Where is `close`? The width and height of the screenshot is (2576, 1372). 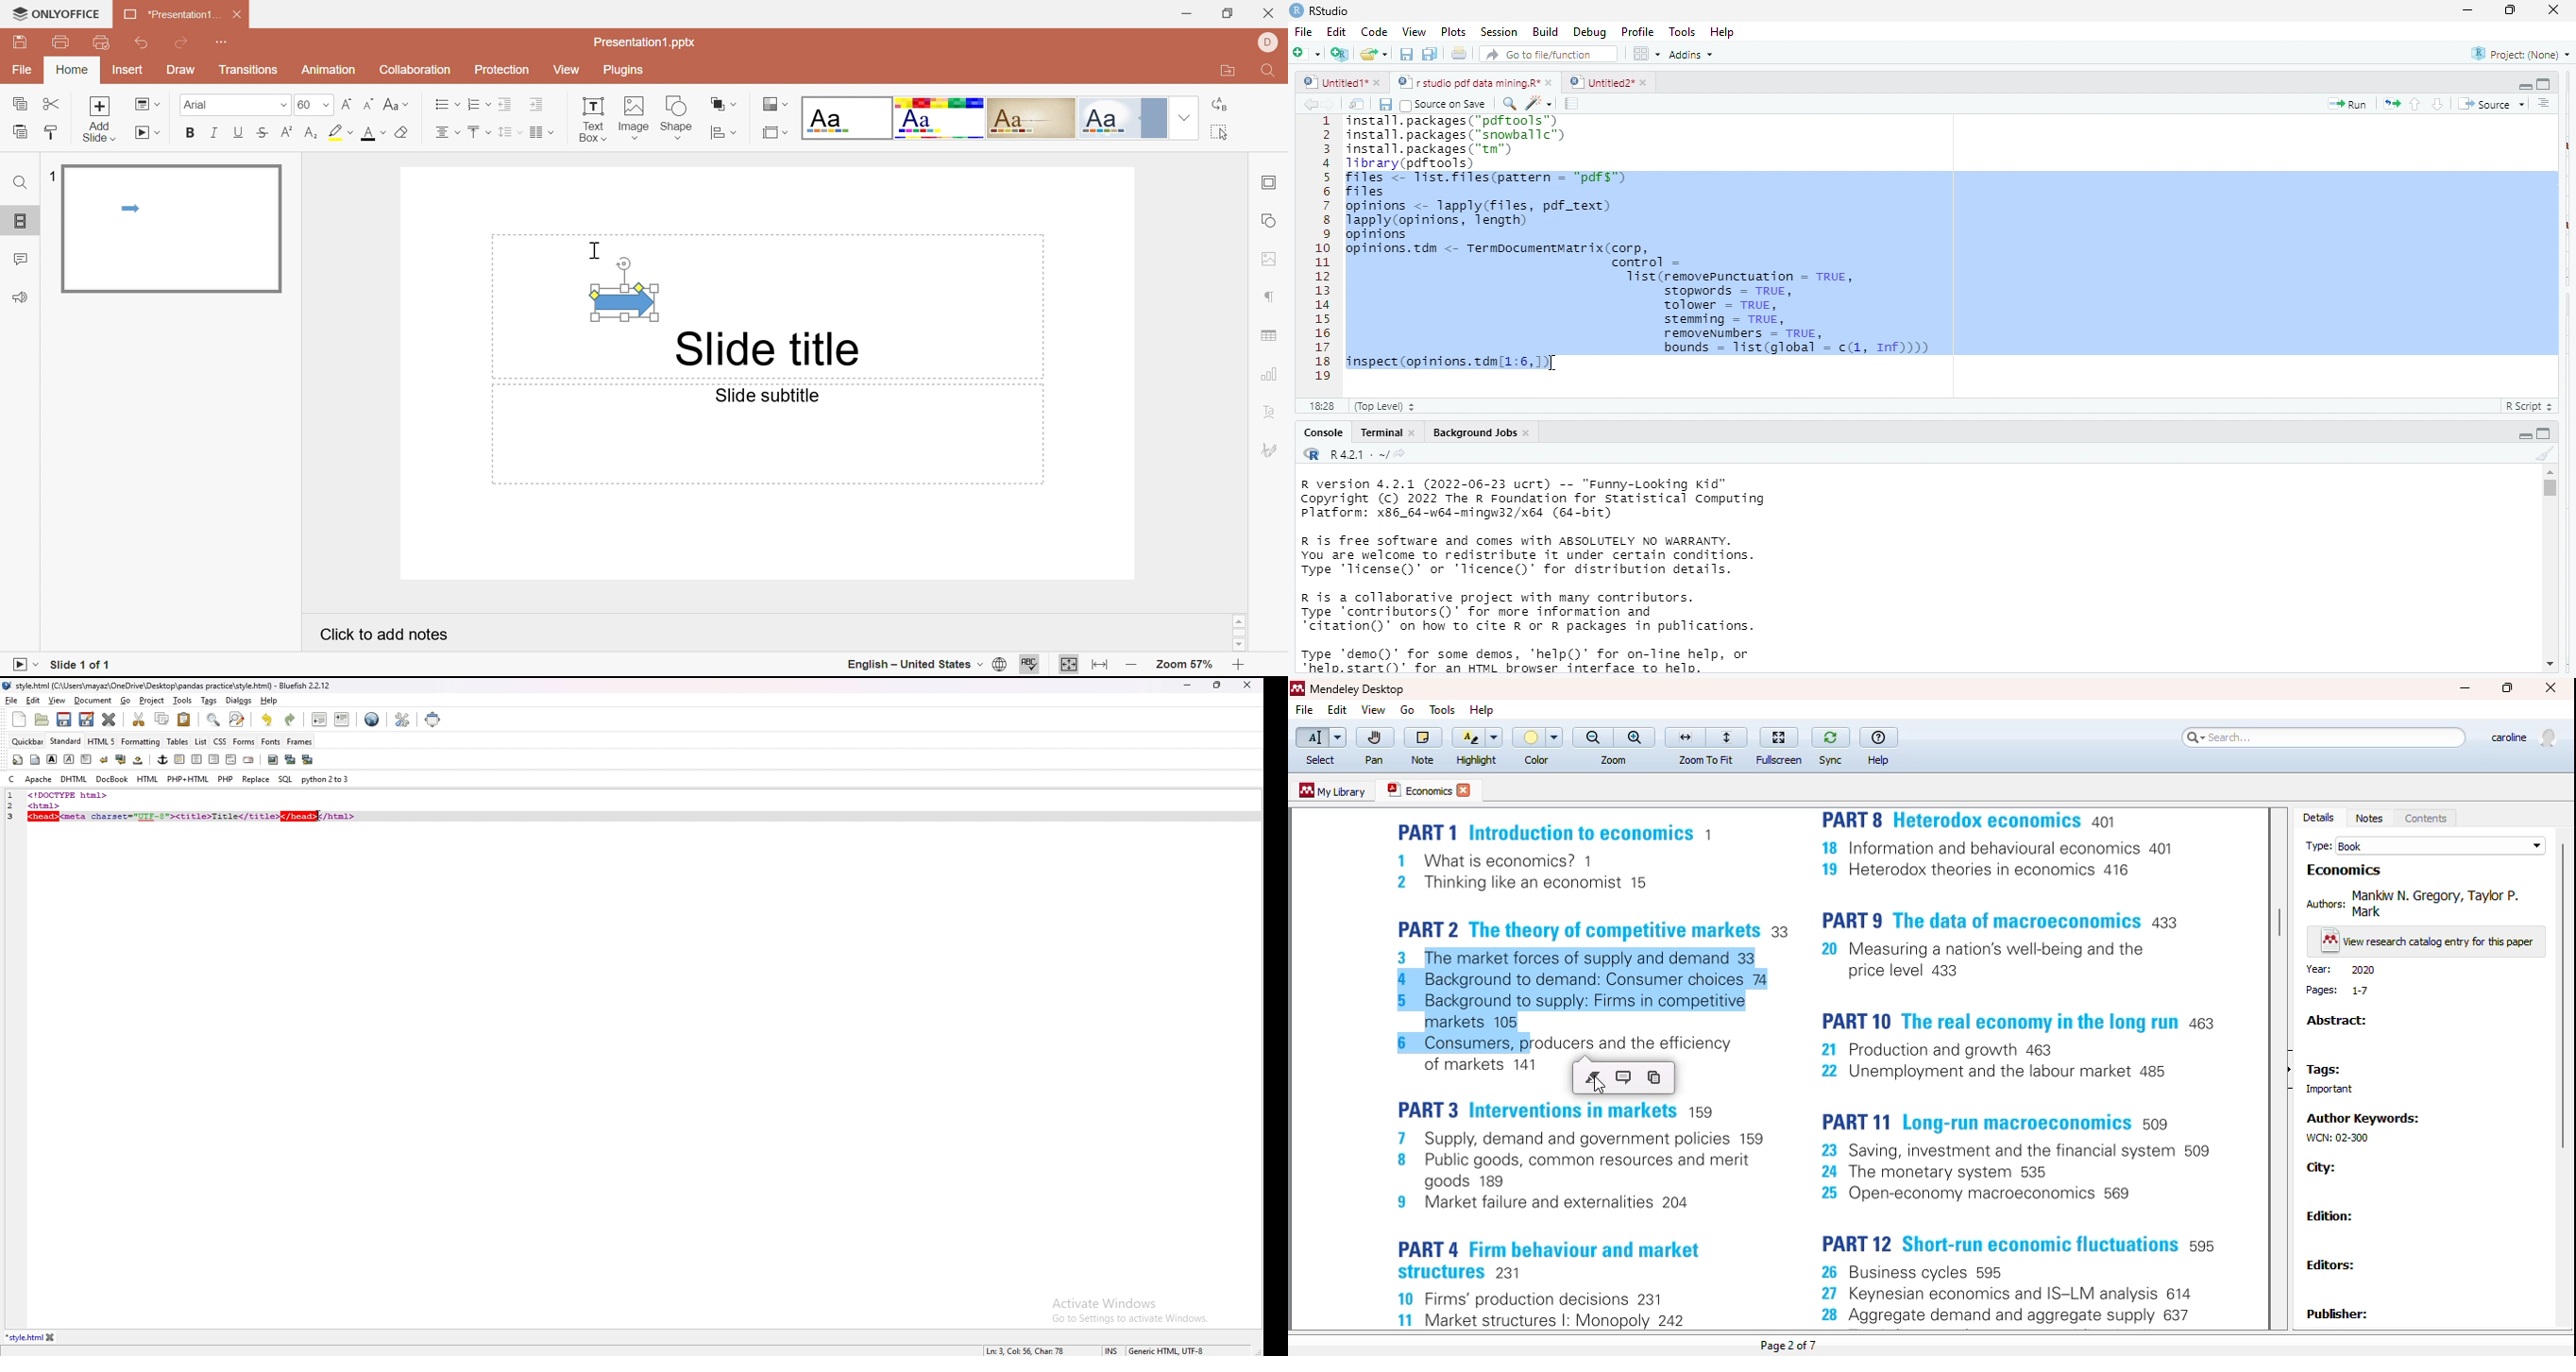
close is located at coordinates (1381, 84).